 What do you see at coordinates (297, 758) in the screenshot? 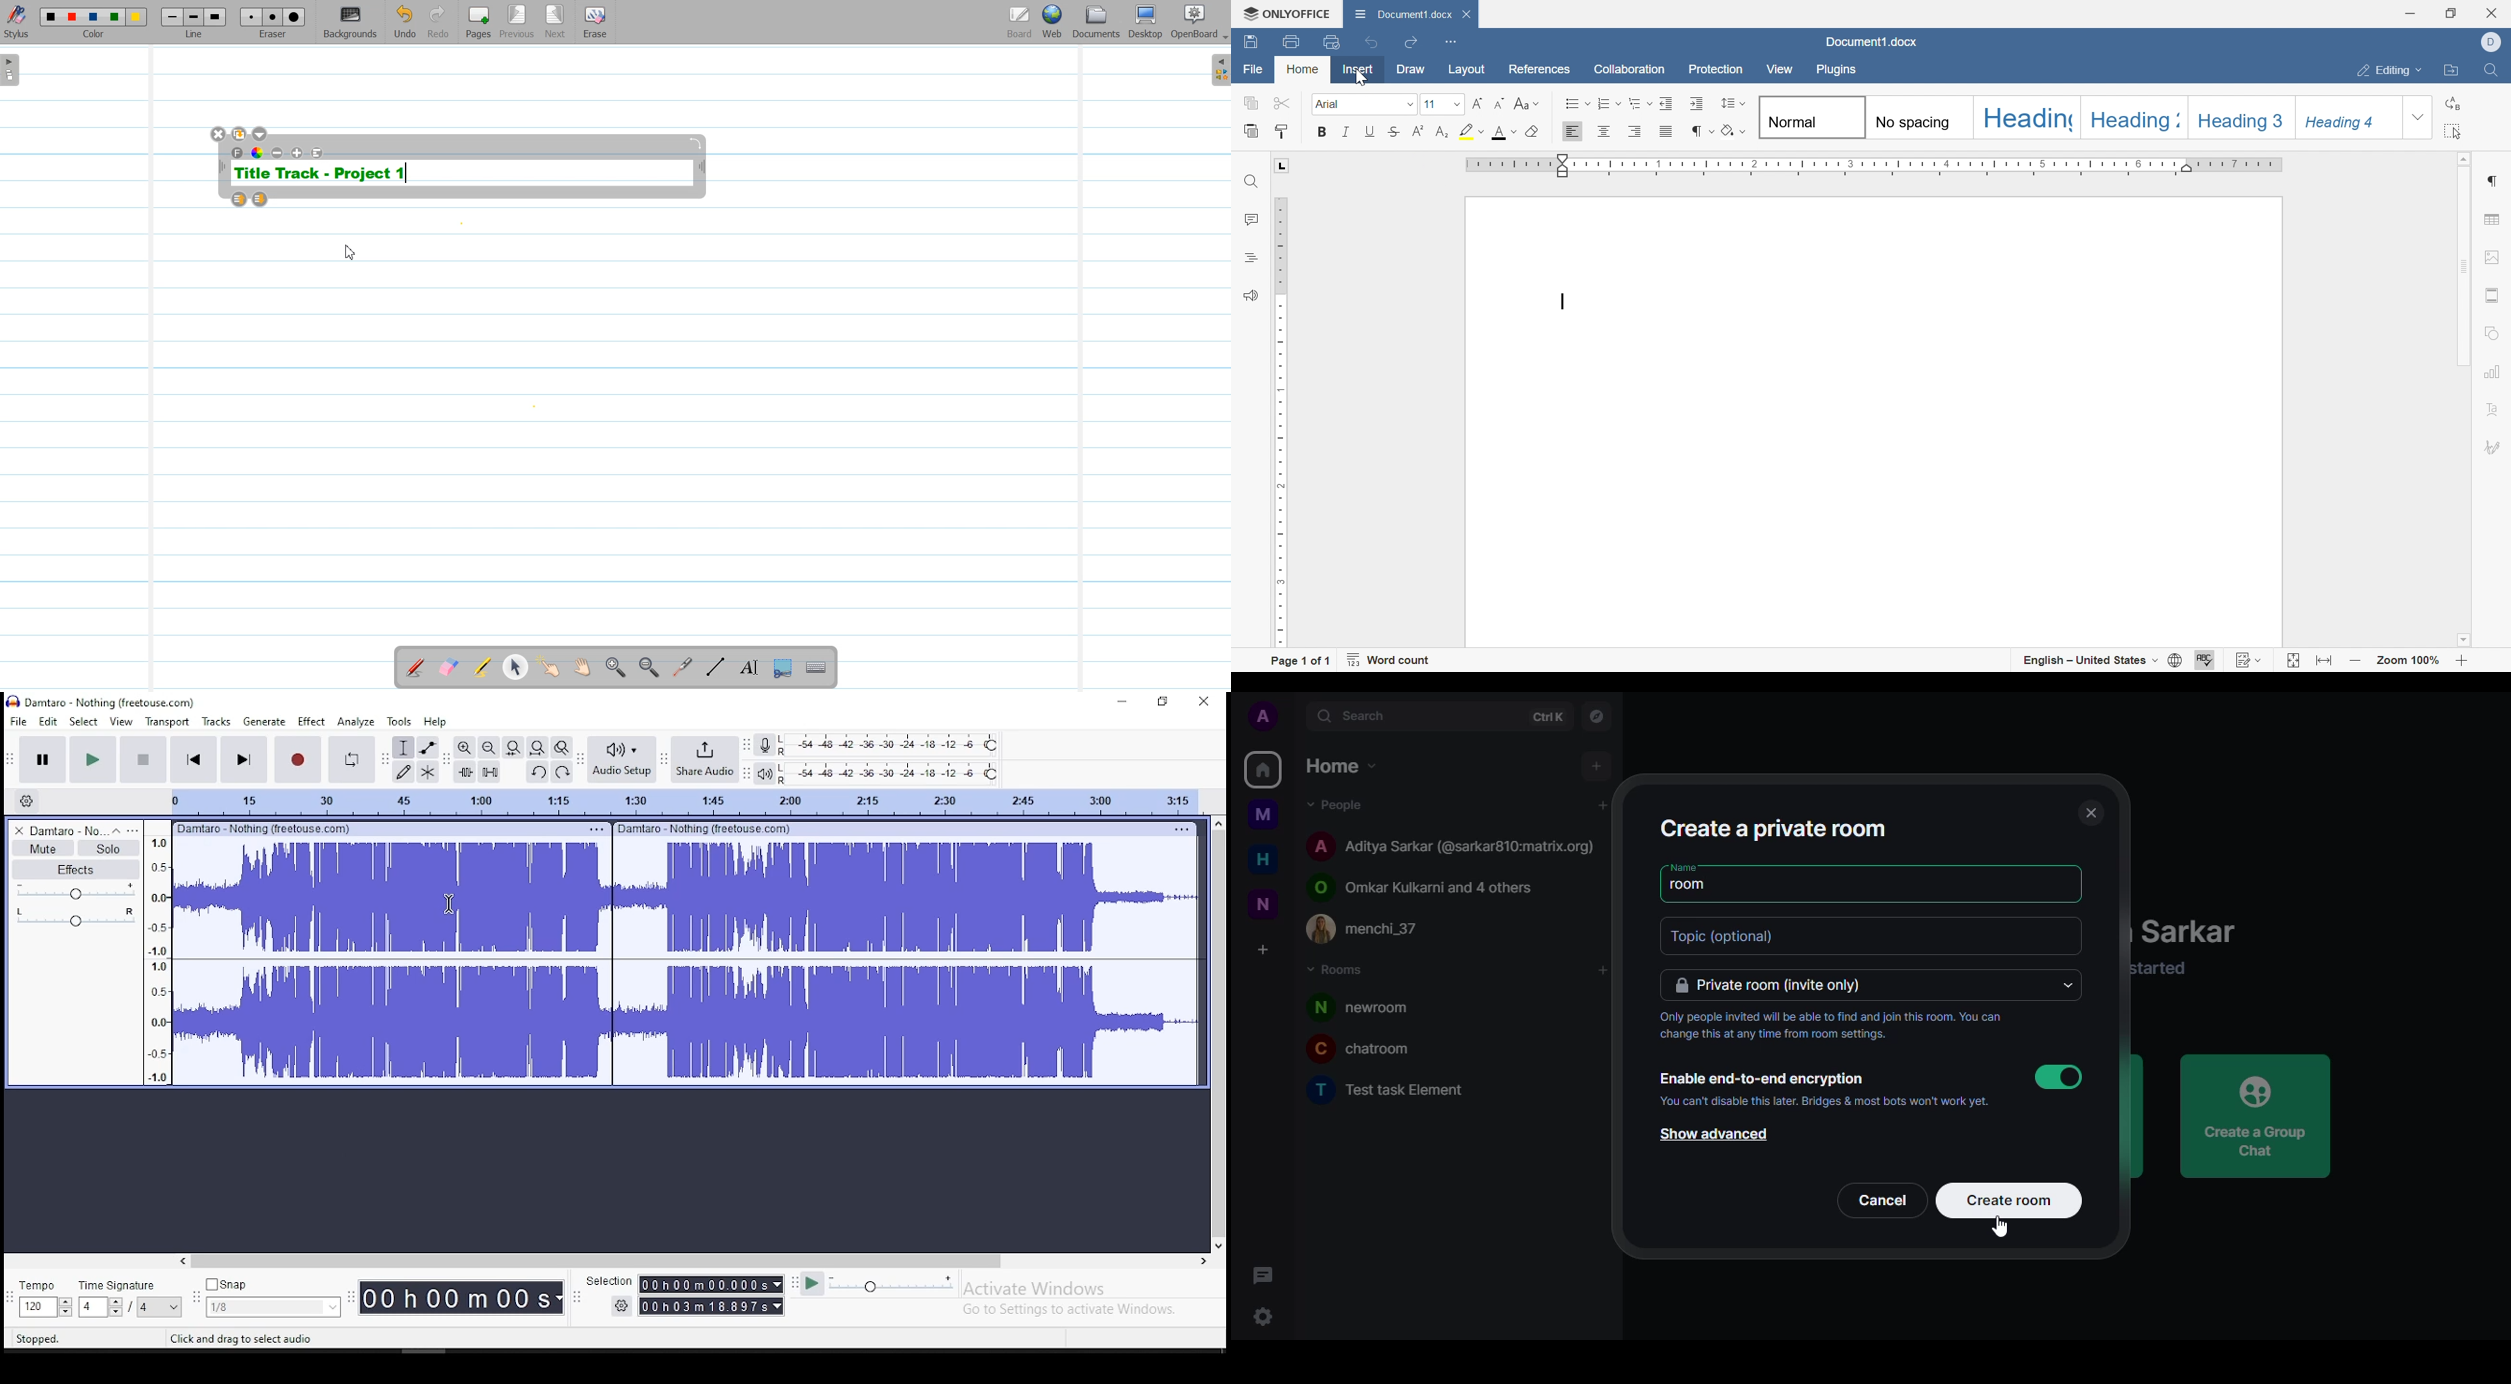
I see `record` at bounding box center [297, 758].